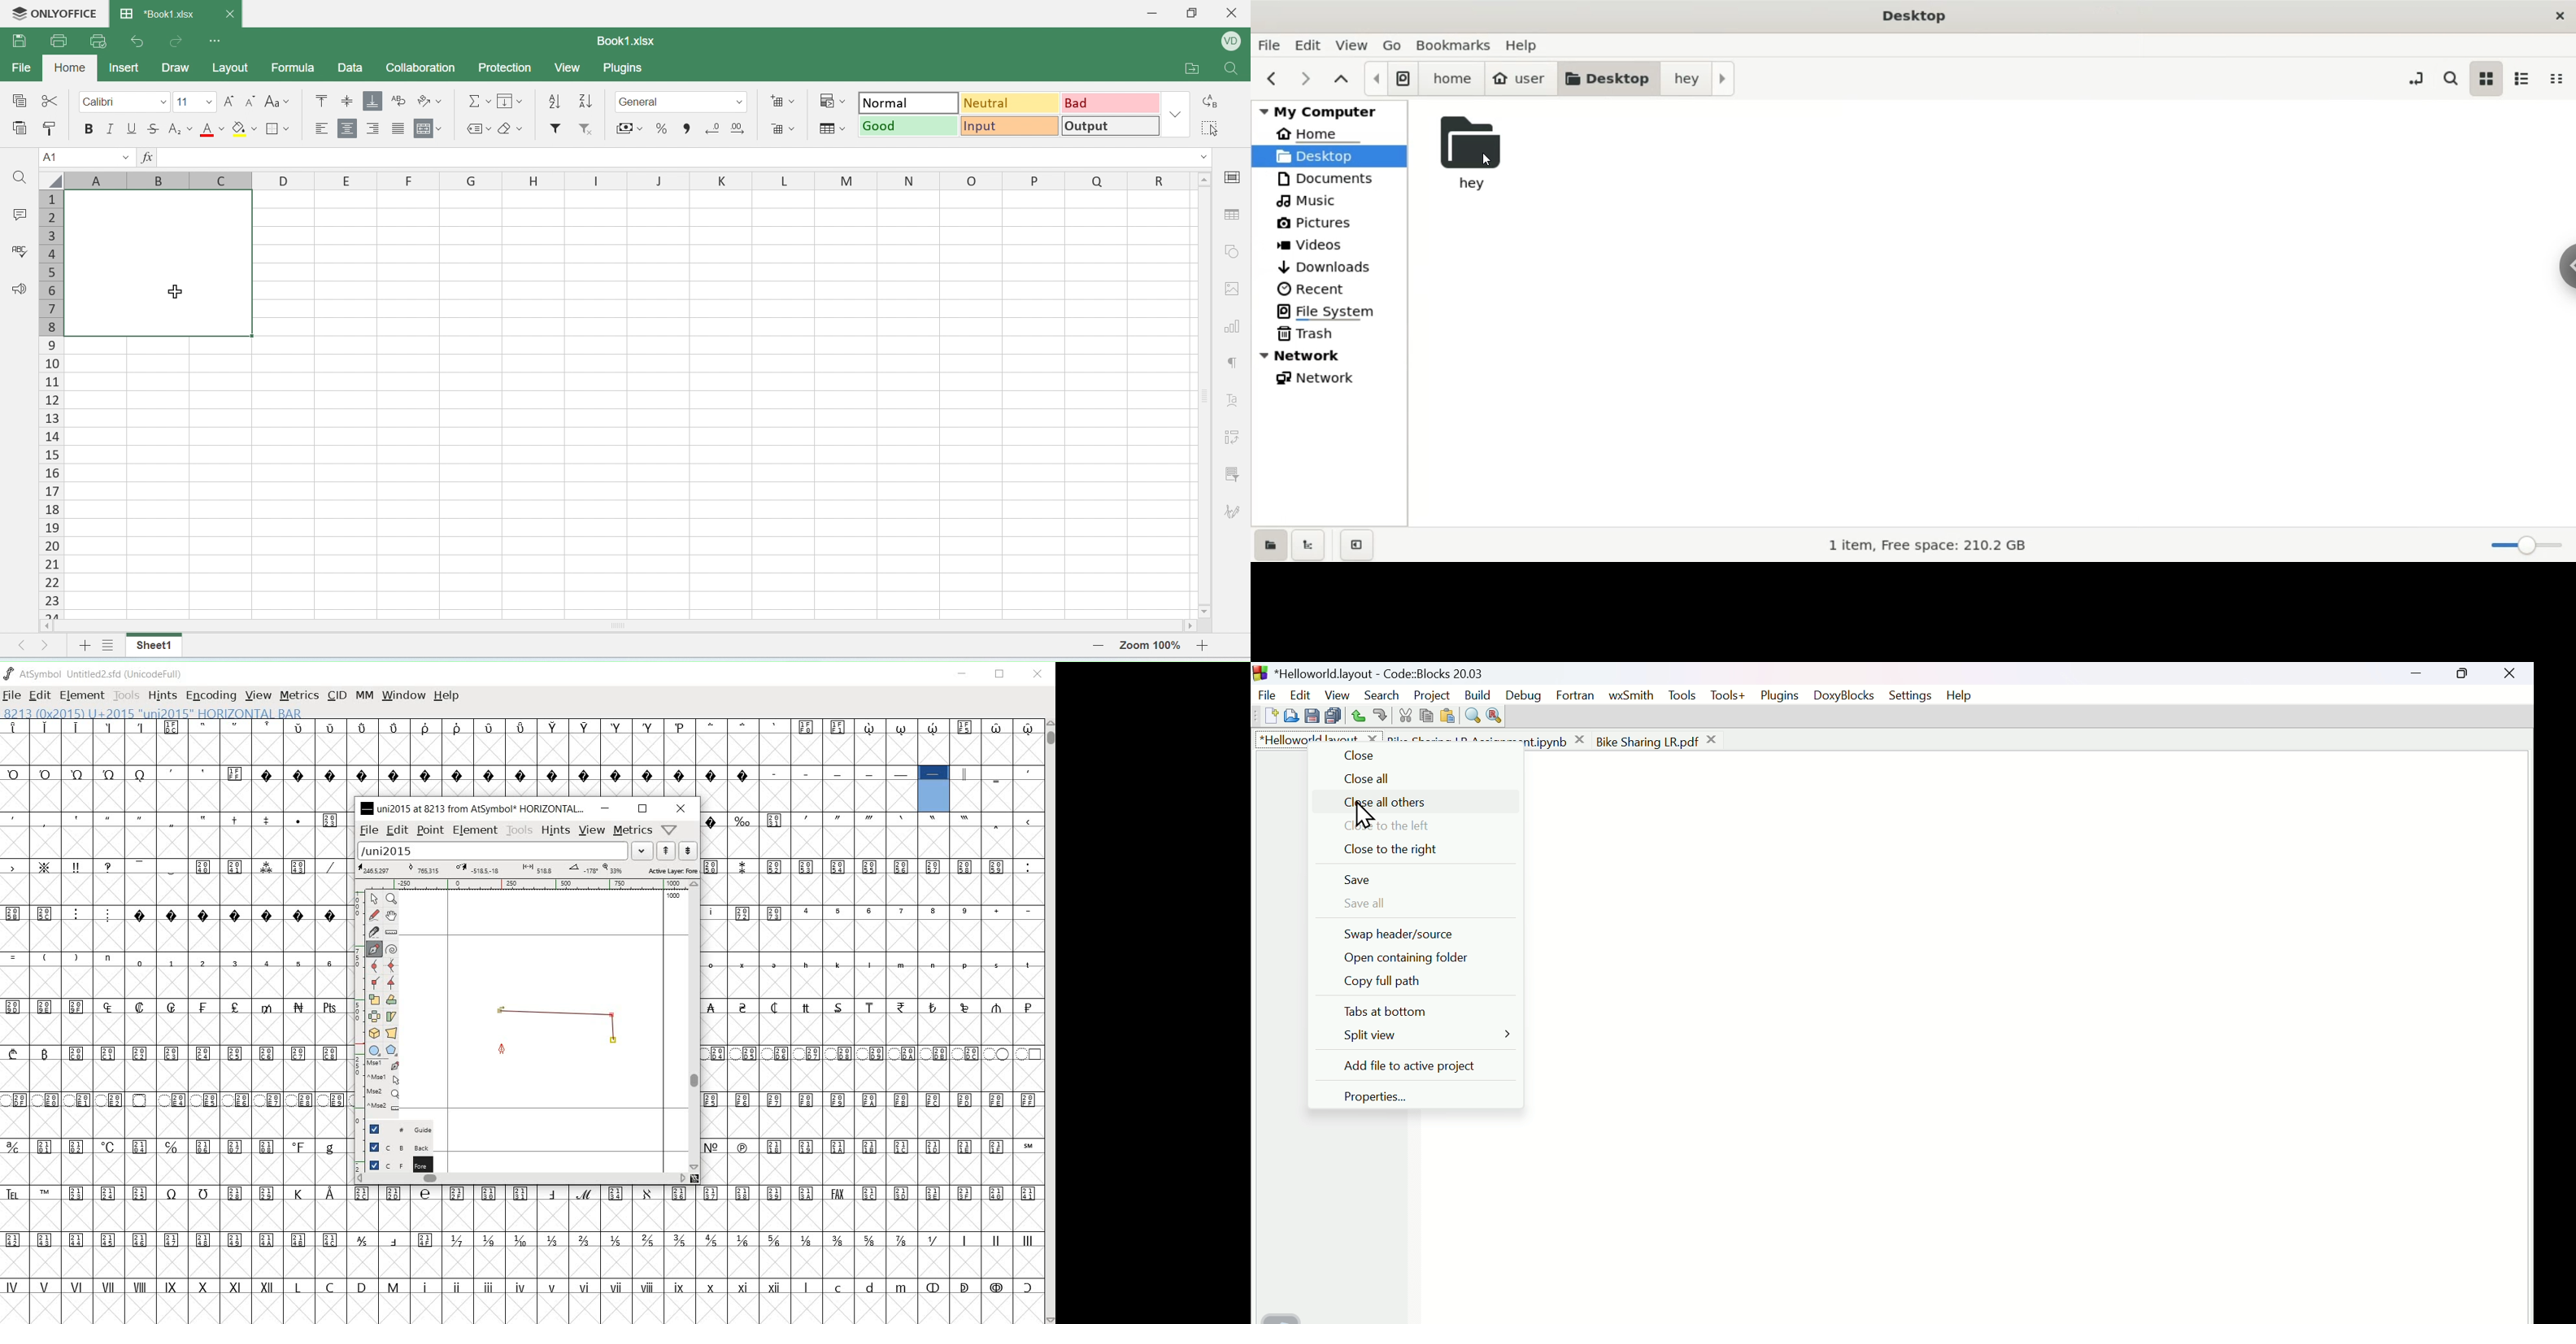  Describe the element at coordinates (1109, 103) in the screenshot. I see `bad` at that location.